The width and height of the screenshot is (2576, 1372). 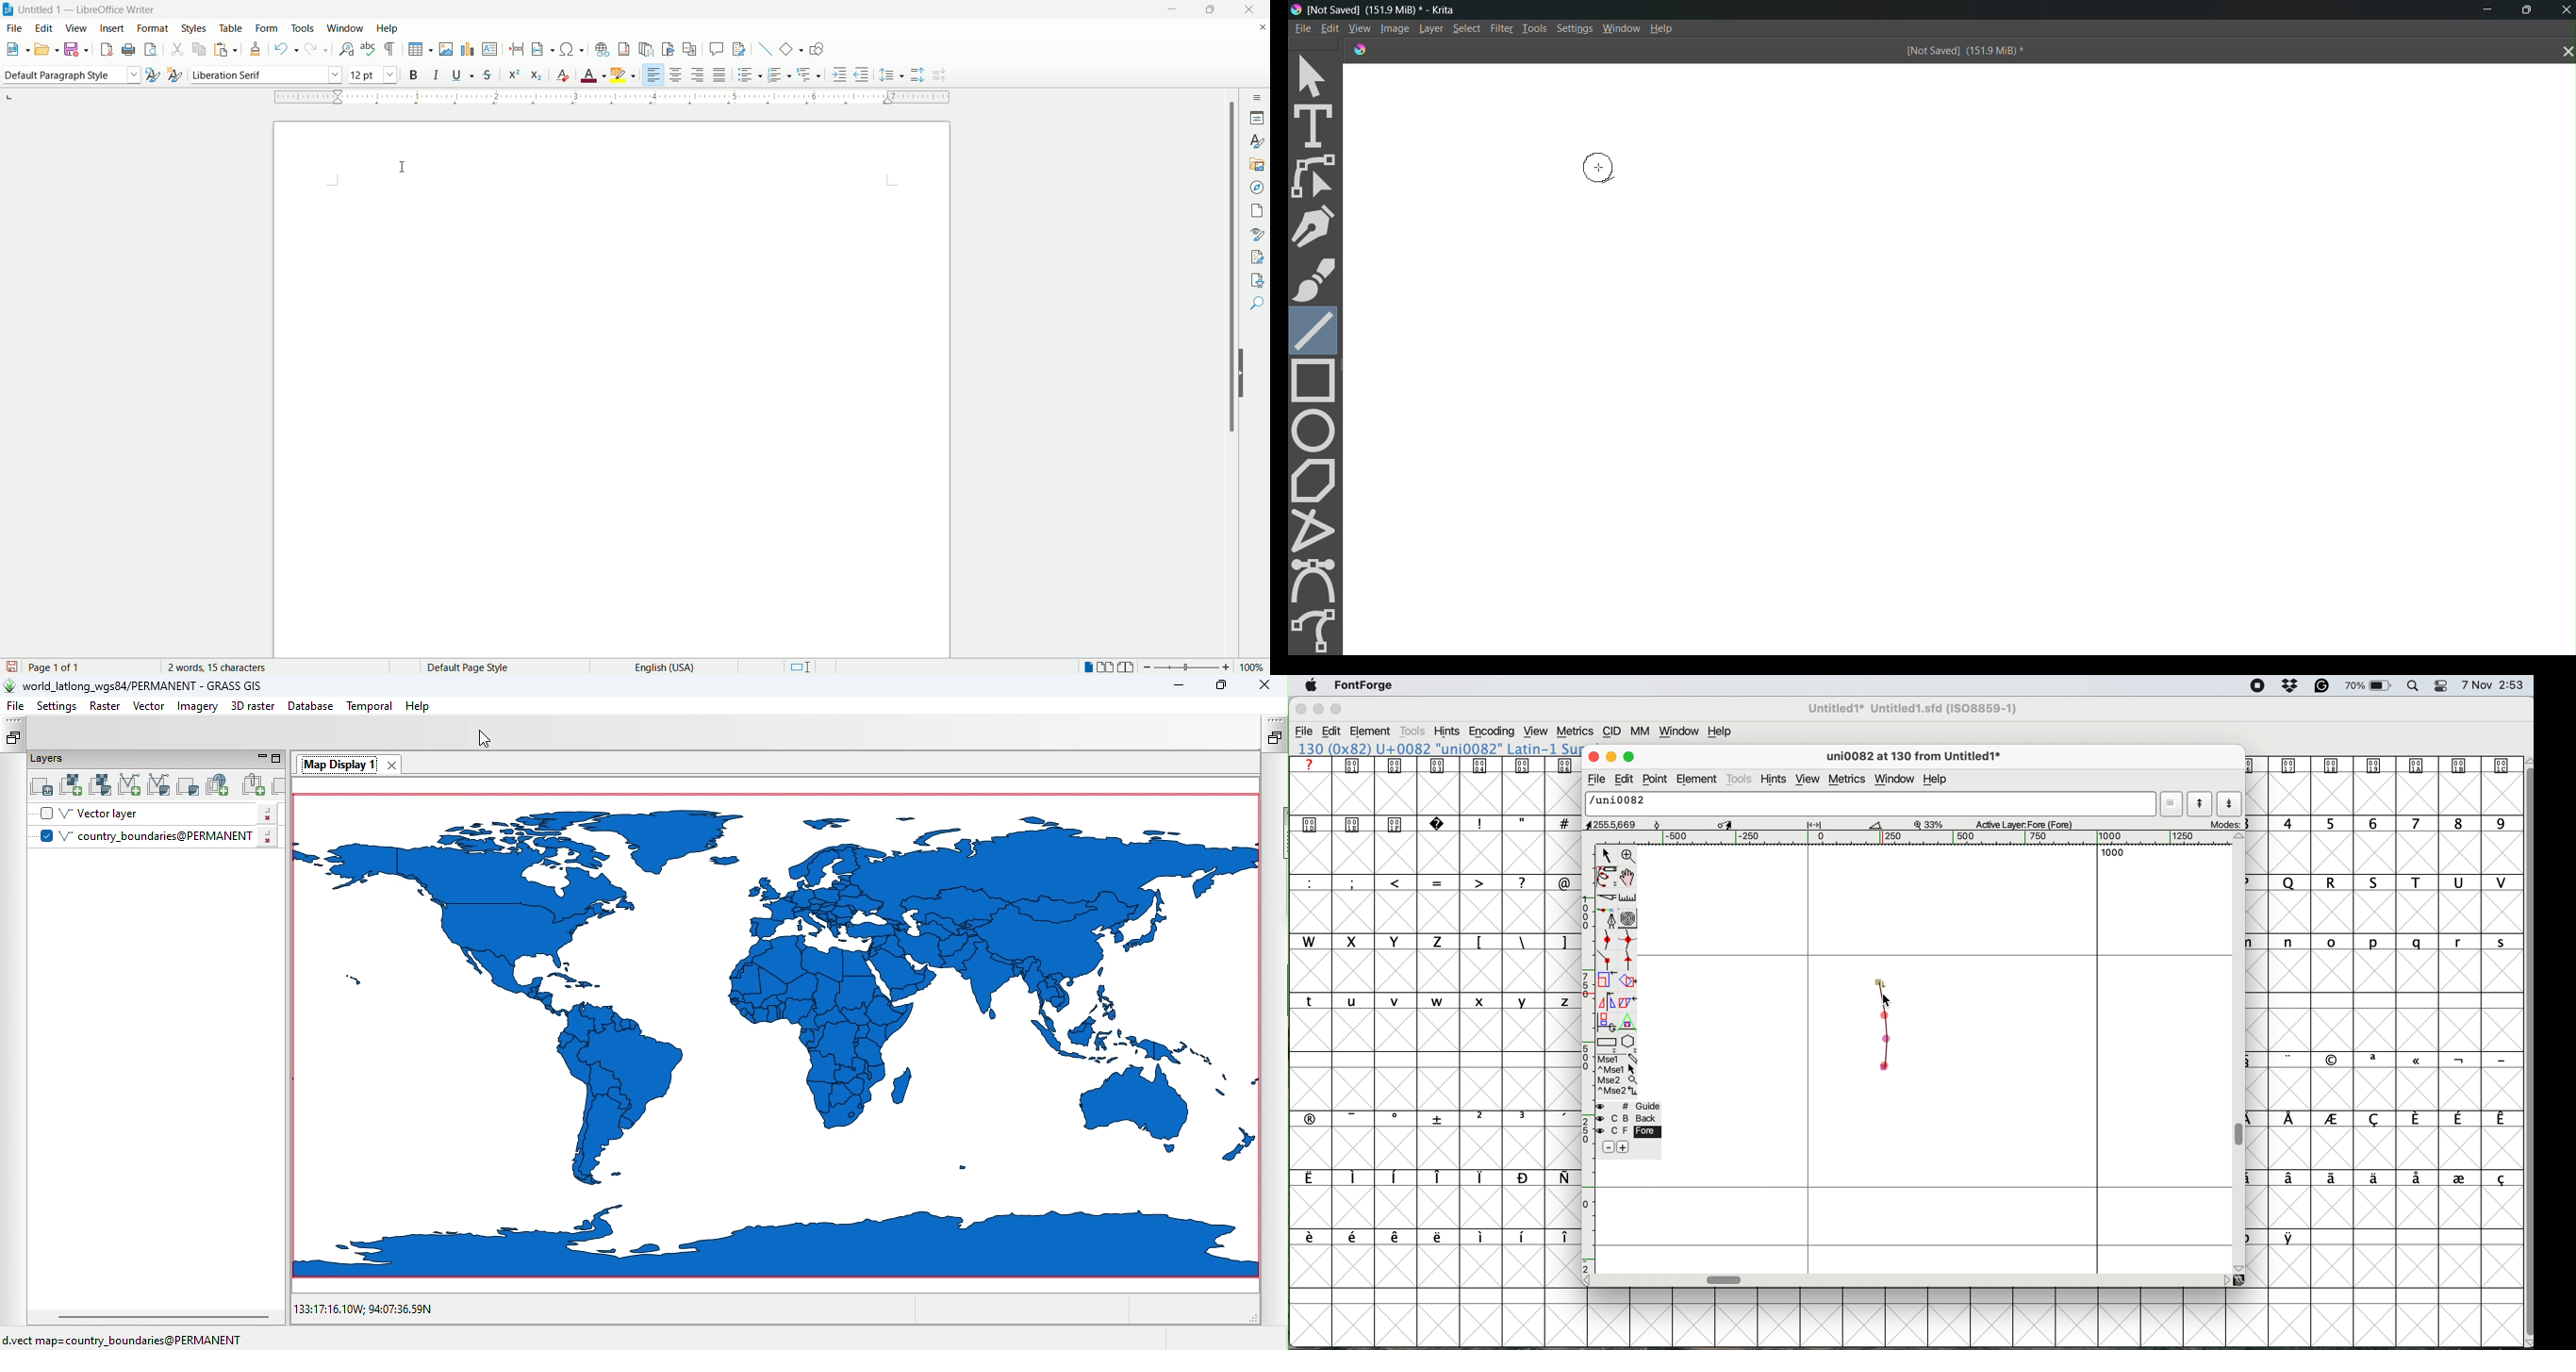 What do you see at coordinates (1603, 898) in the screenshot?
I see `cut splines in two` at bounding box center [1603, 898].